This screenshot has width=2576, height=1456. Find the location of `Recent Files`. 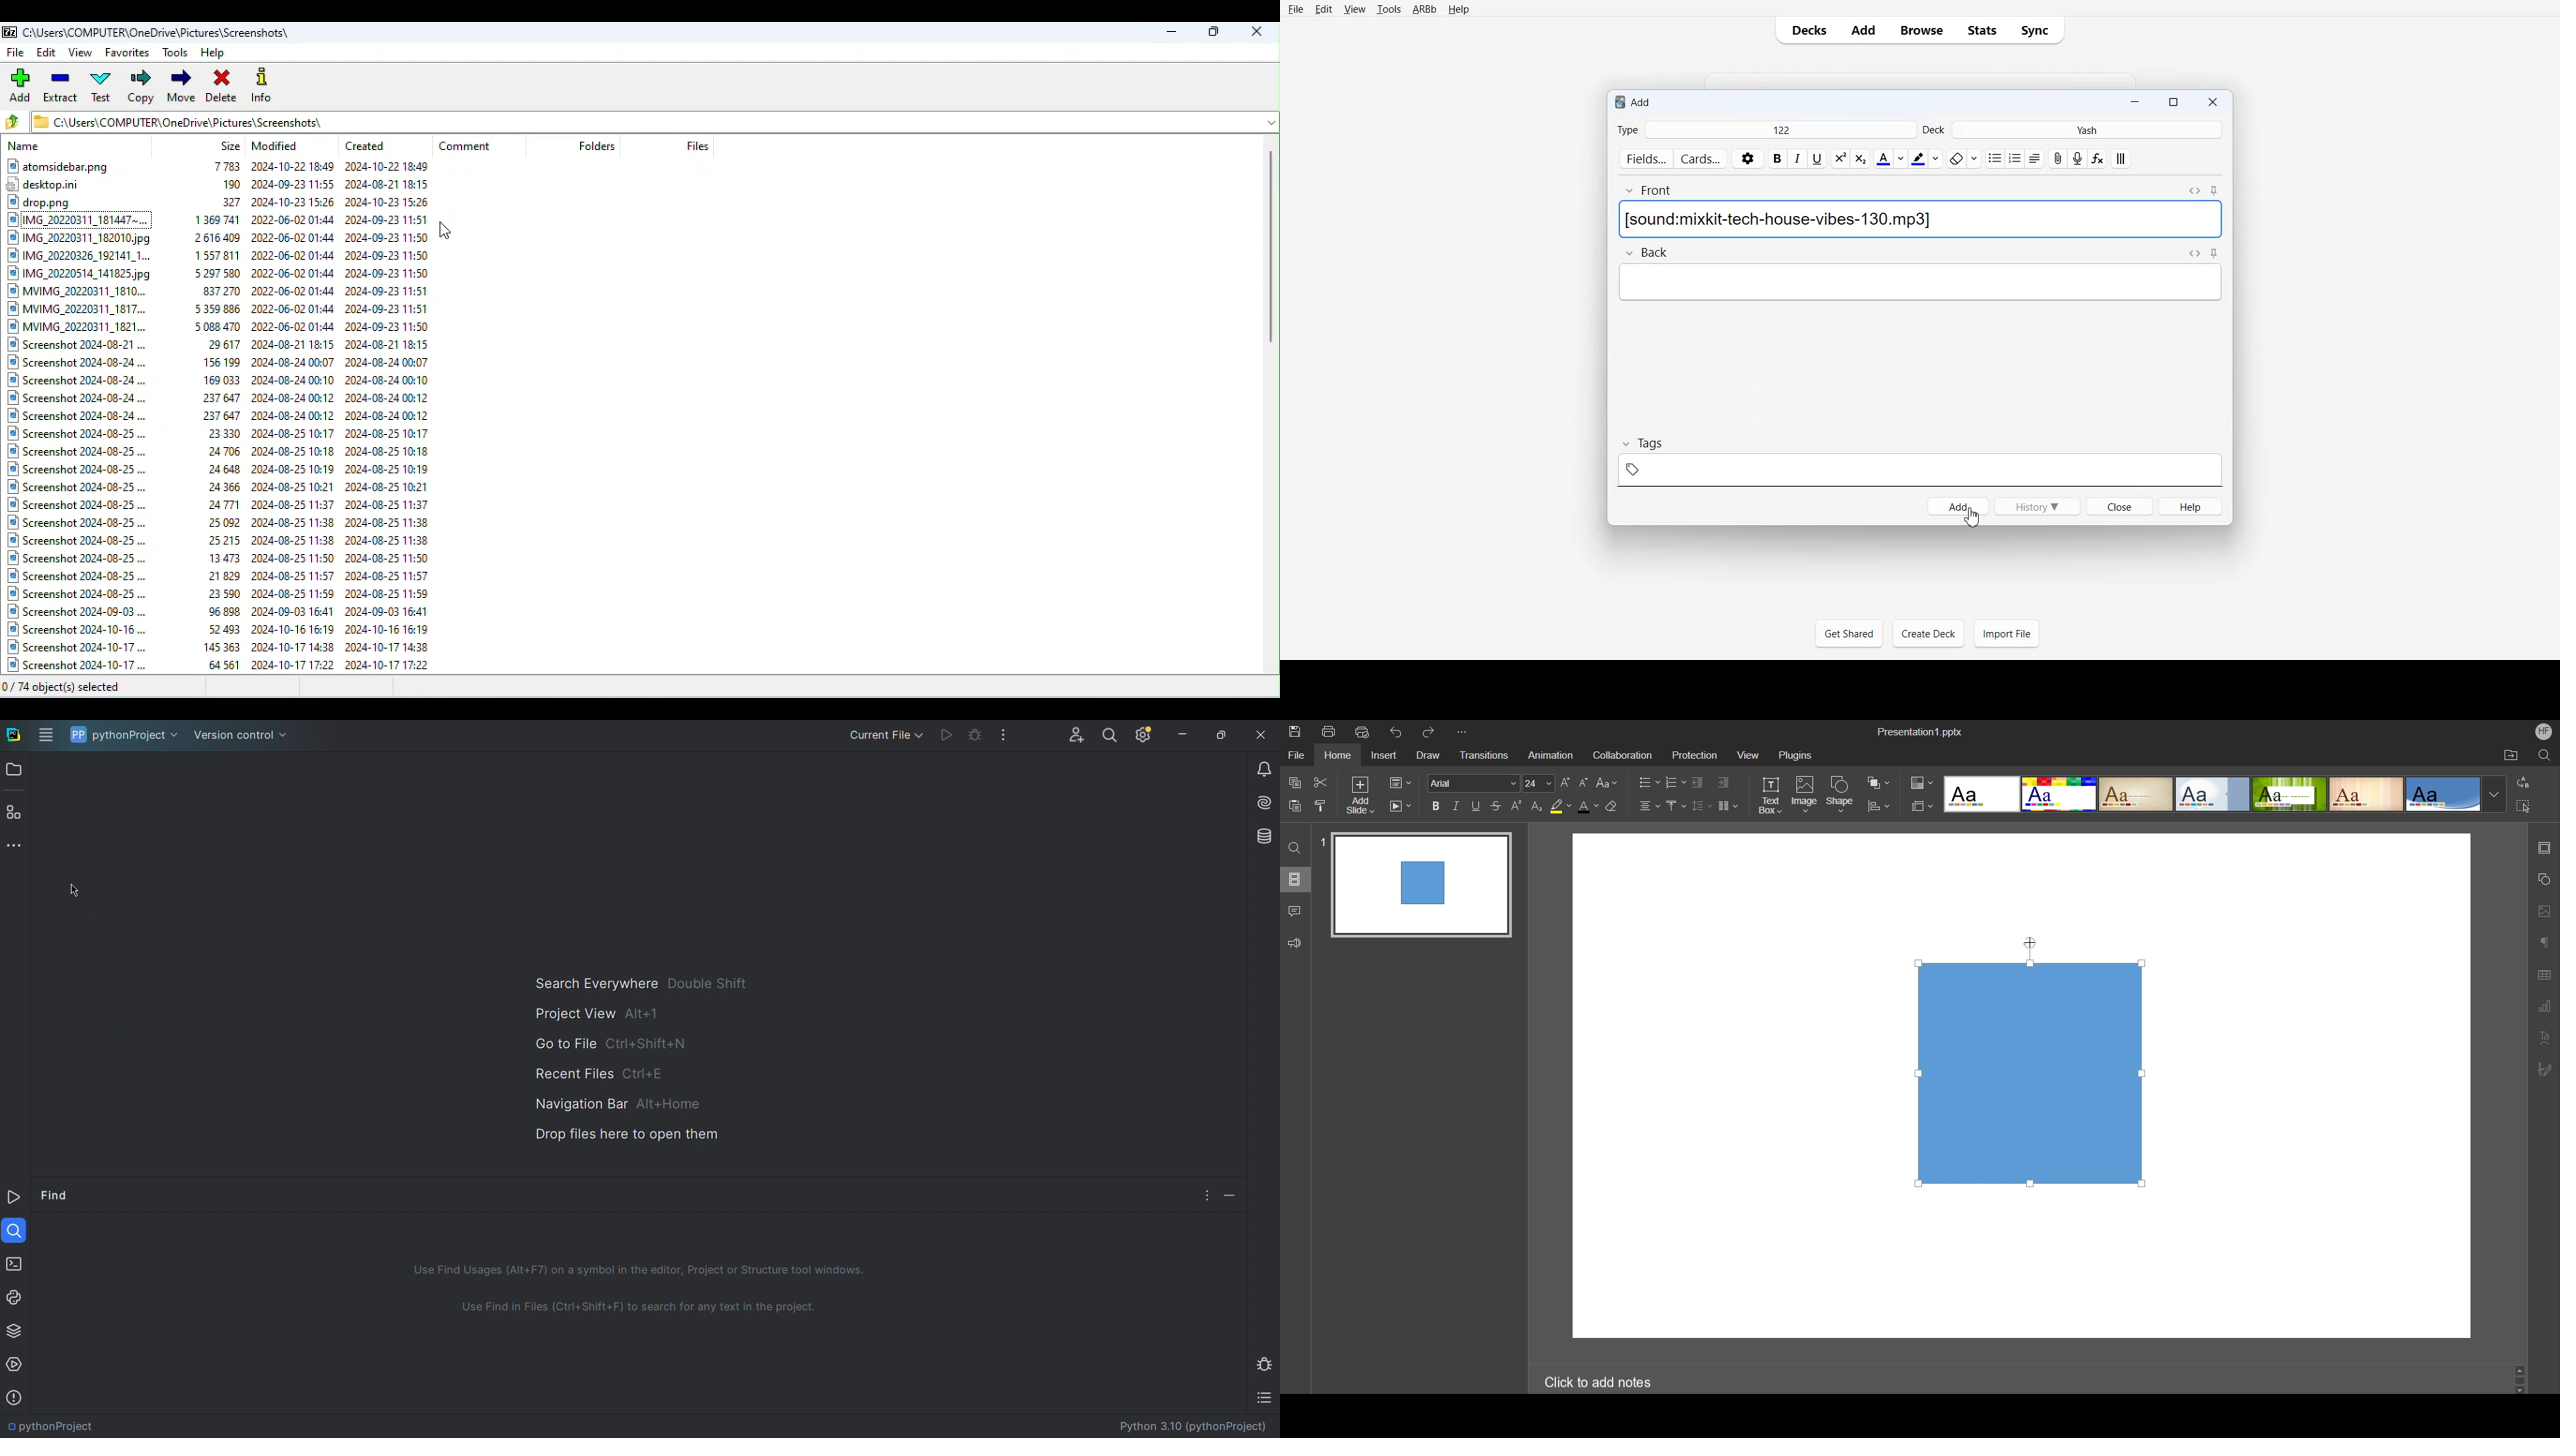

Recent Files is located at coordinates (607, 1070).